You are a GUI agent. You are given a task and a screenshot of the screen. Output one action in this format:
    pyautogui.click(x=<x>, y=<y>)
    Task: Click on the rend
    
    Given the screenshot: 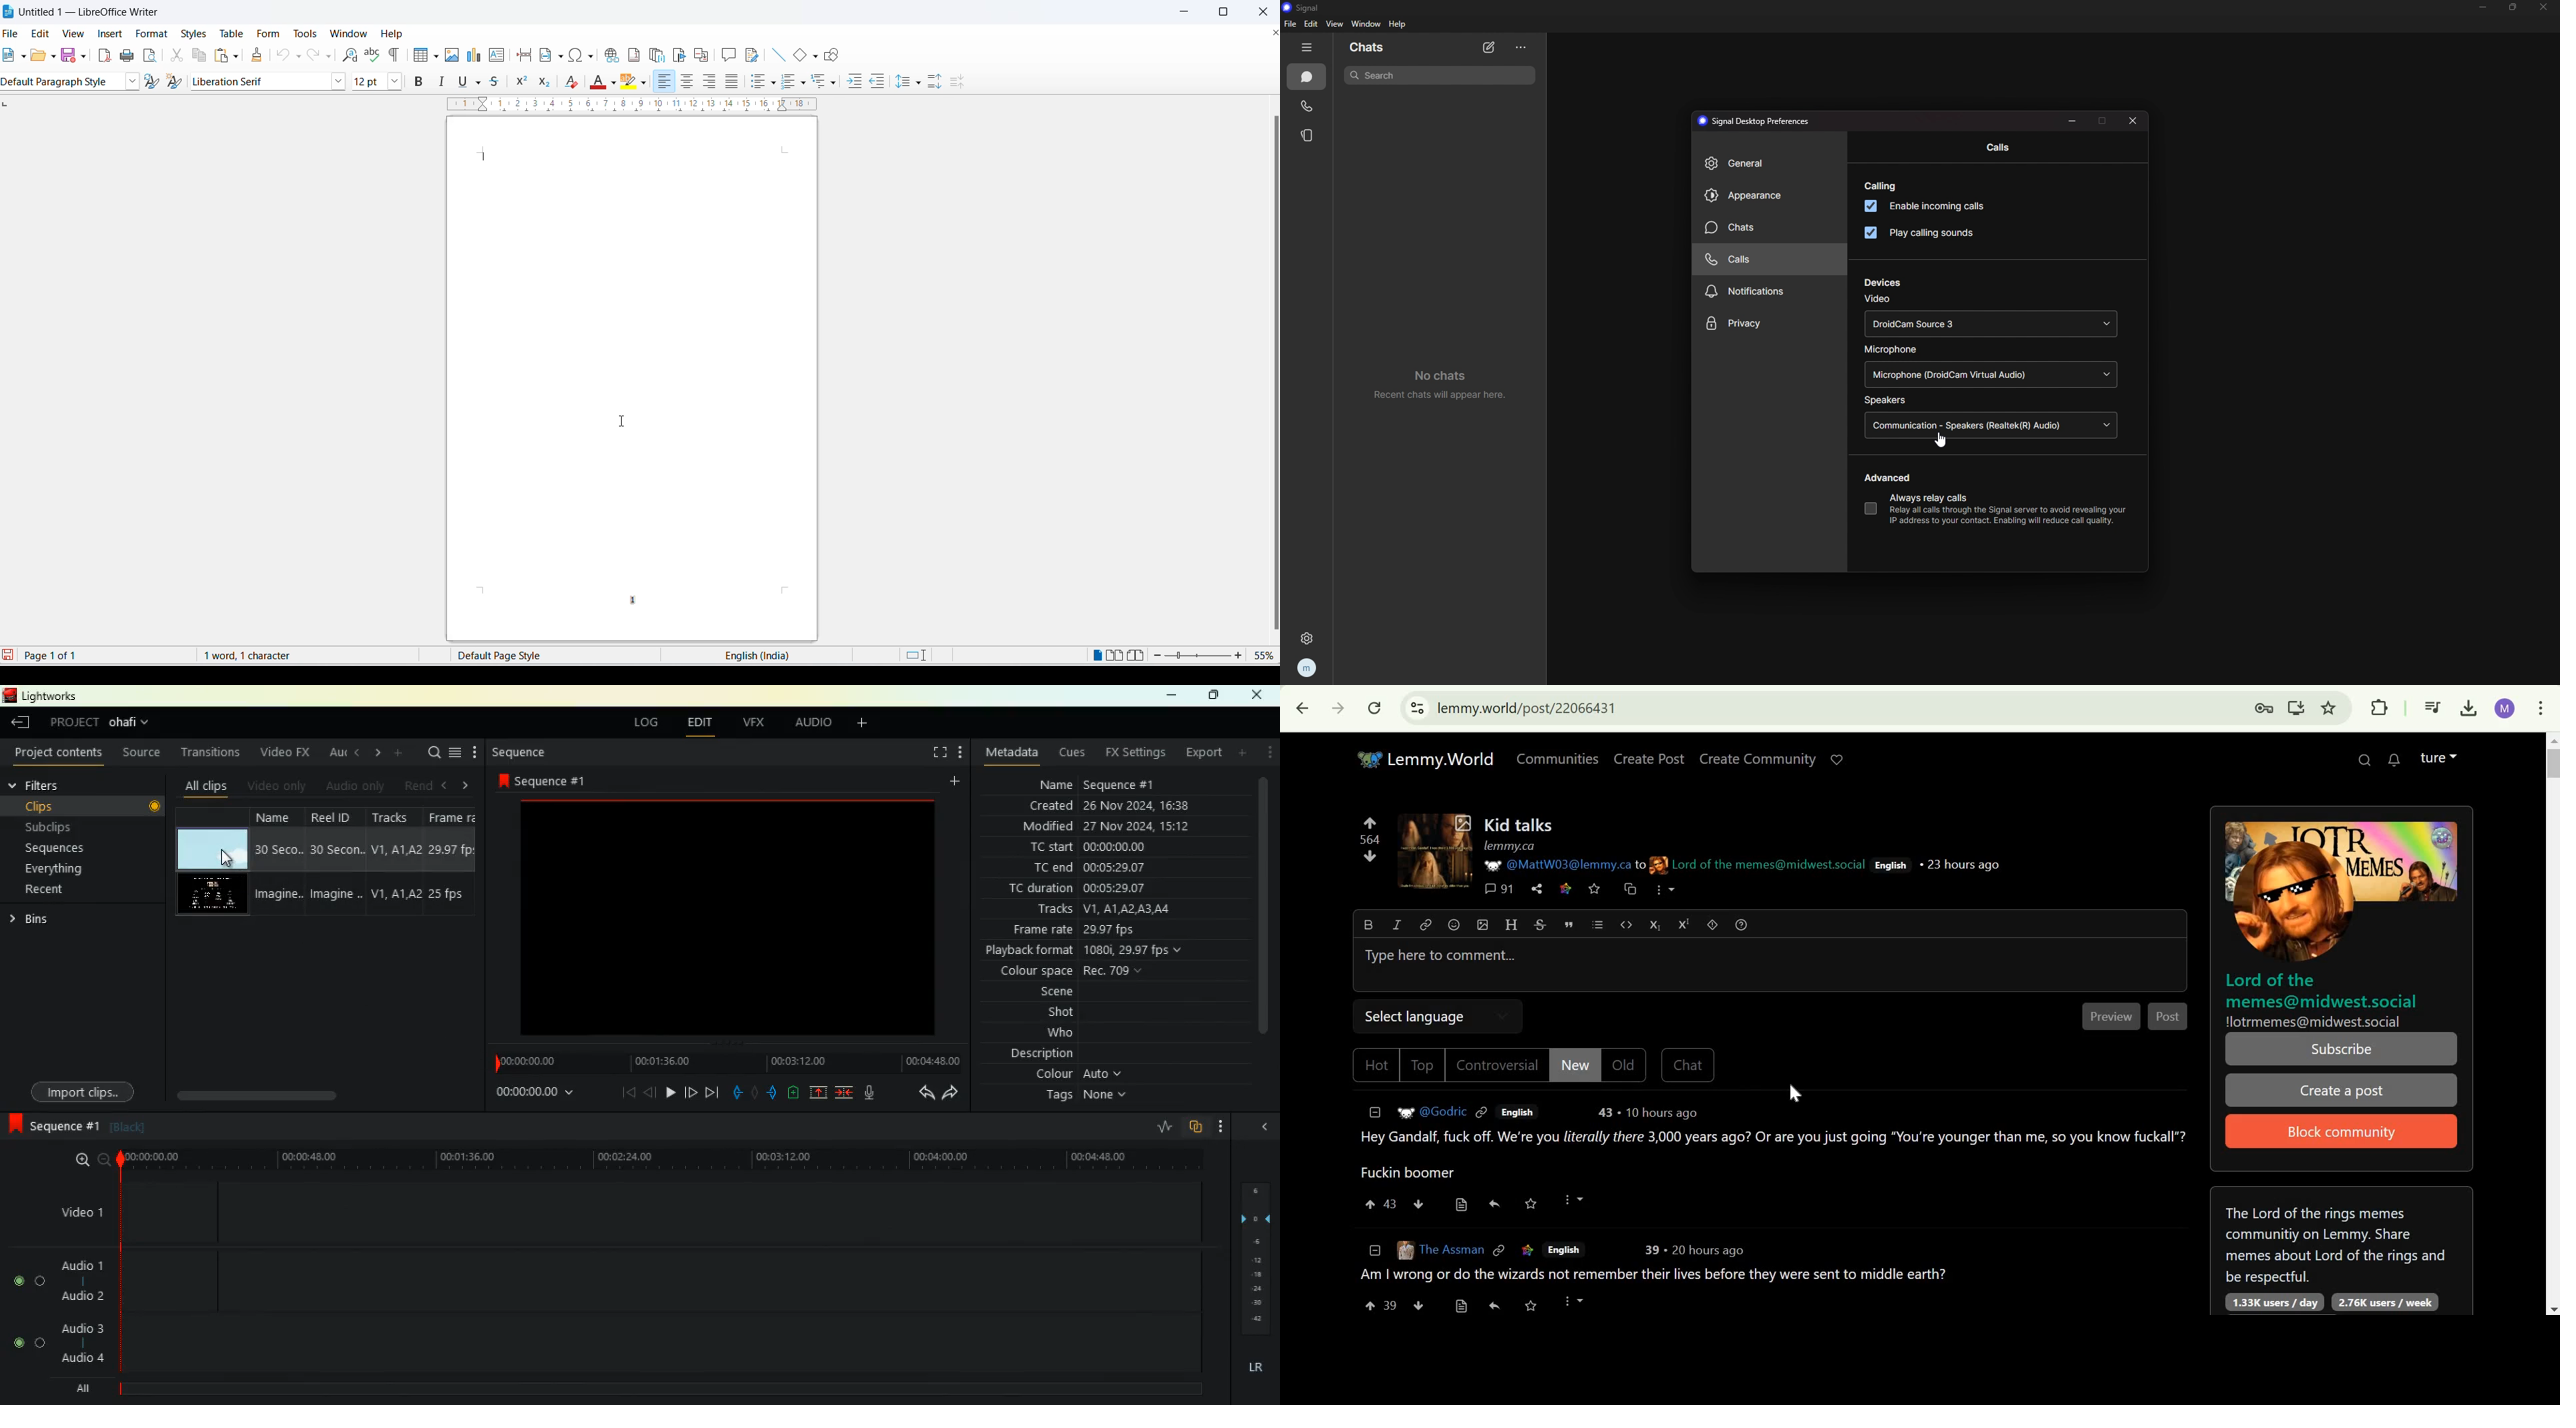 What is the action you would take?
    pyautogui.click(x=419, y=785)
    